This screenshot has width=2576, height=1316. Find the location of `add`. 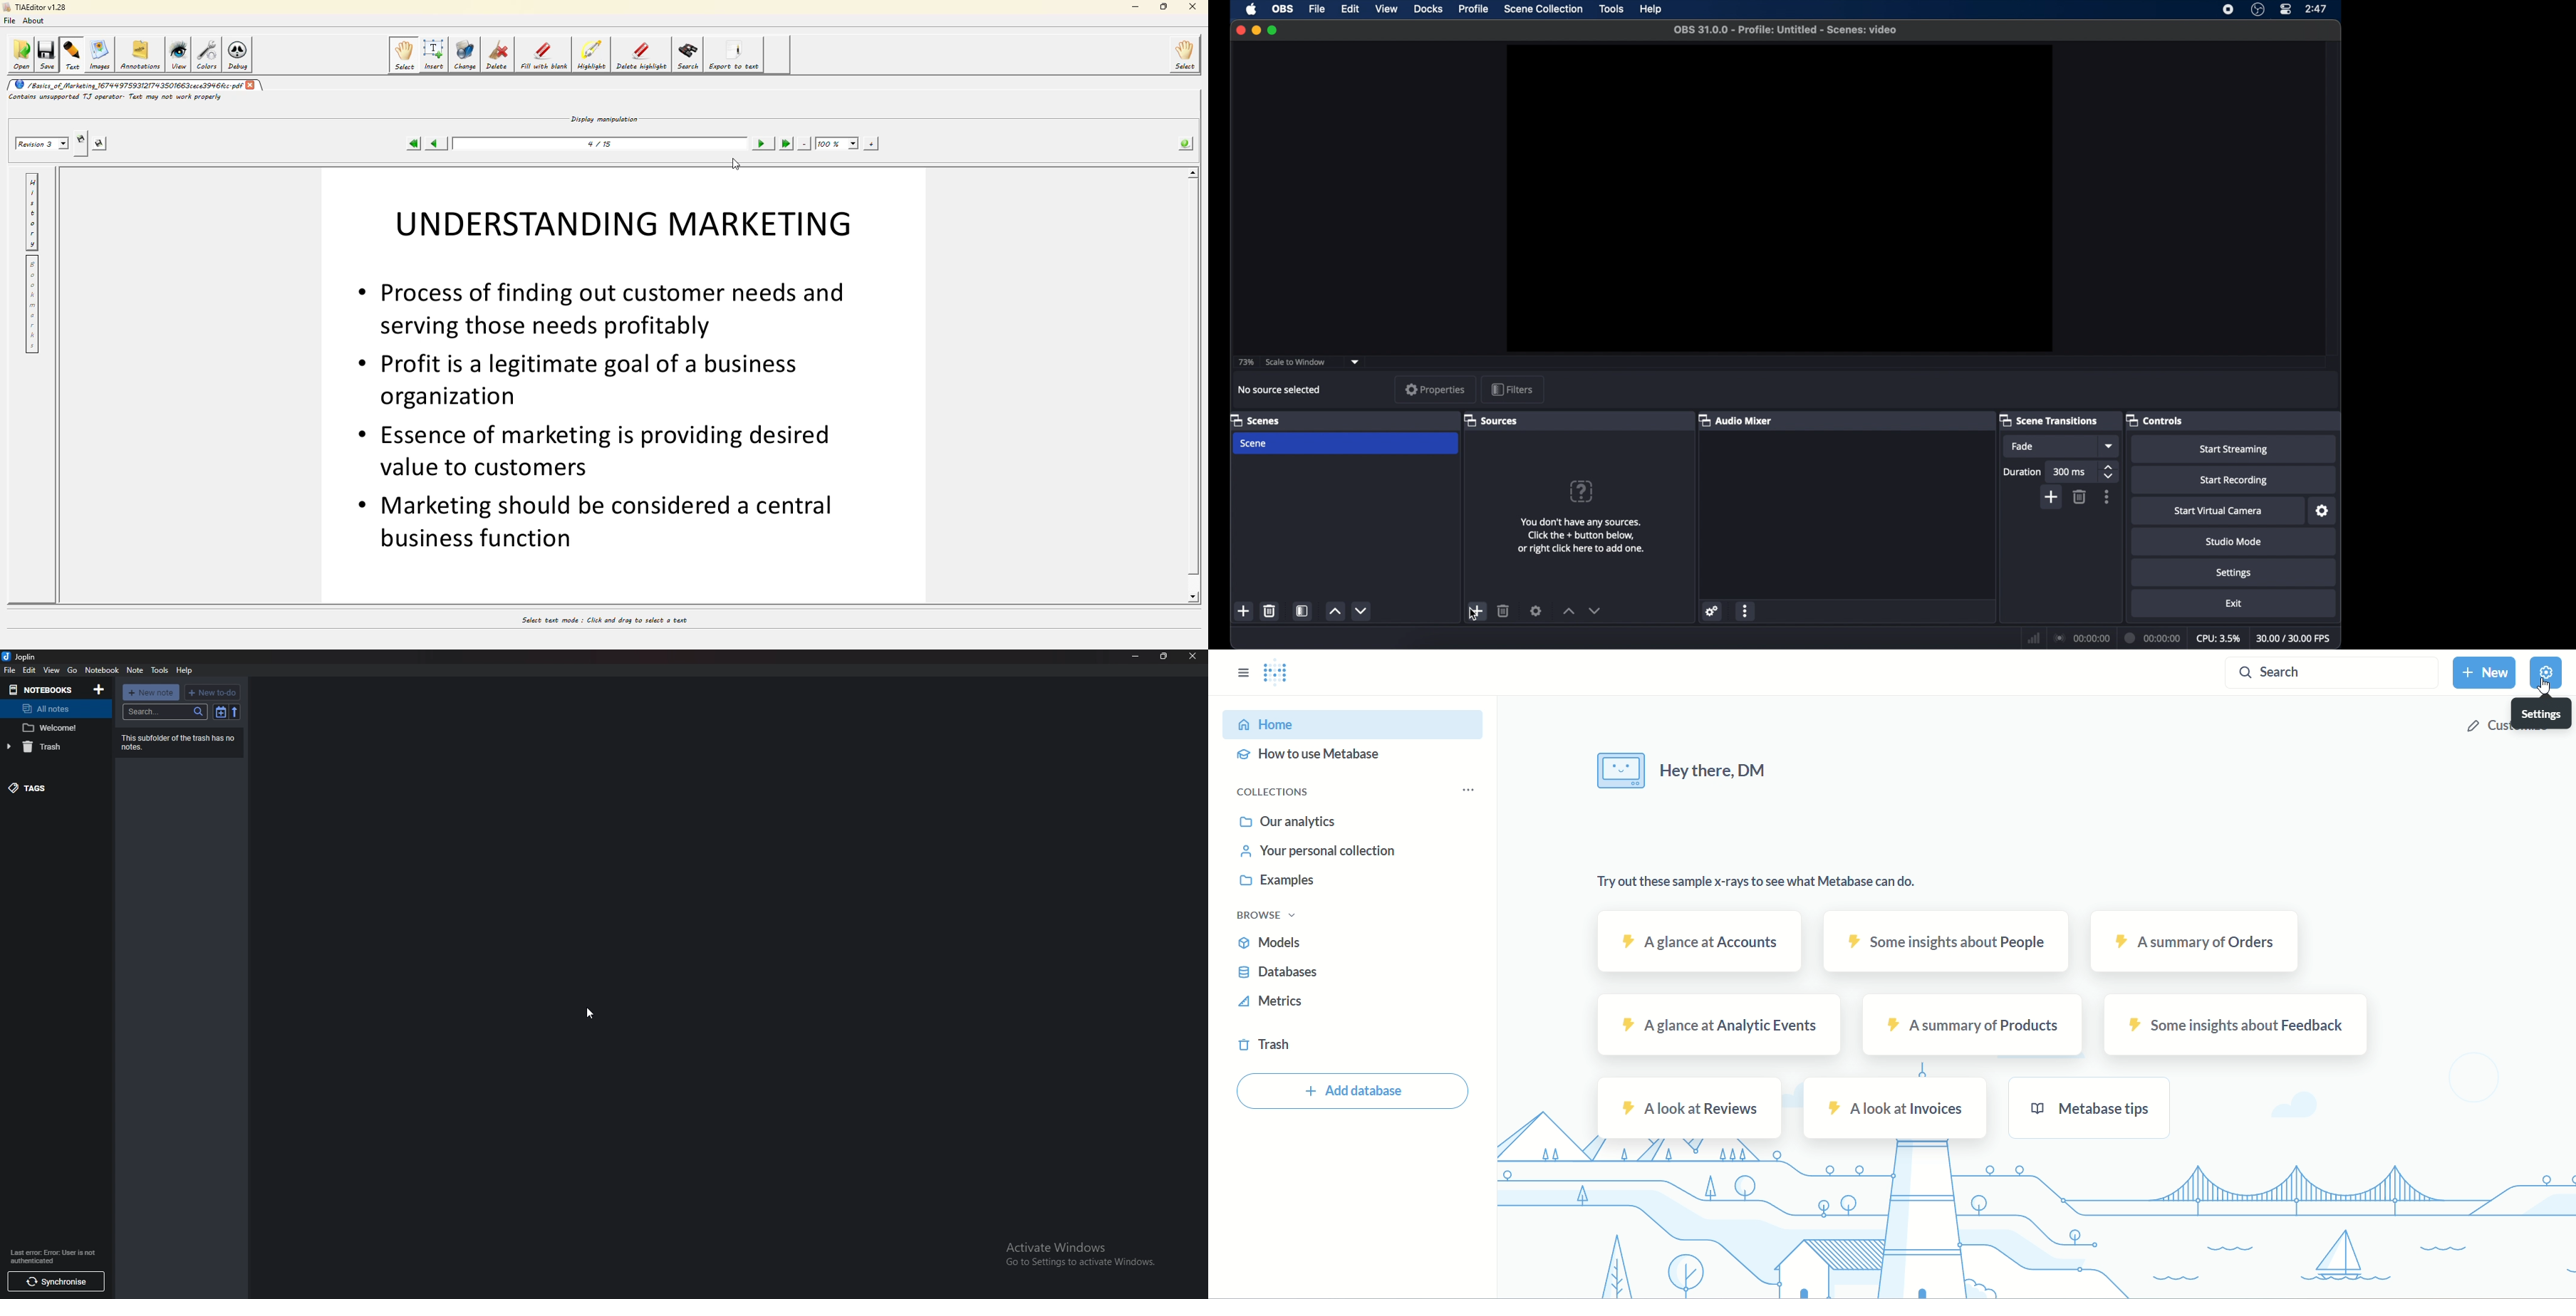

add is located at coordinates (1244, 610).